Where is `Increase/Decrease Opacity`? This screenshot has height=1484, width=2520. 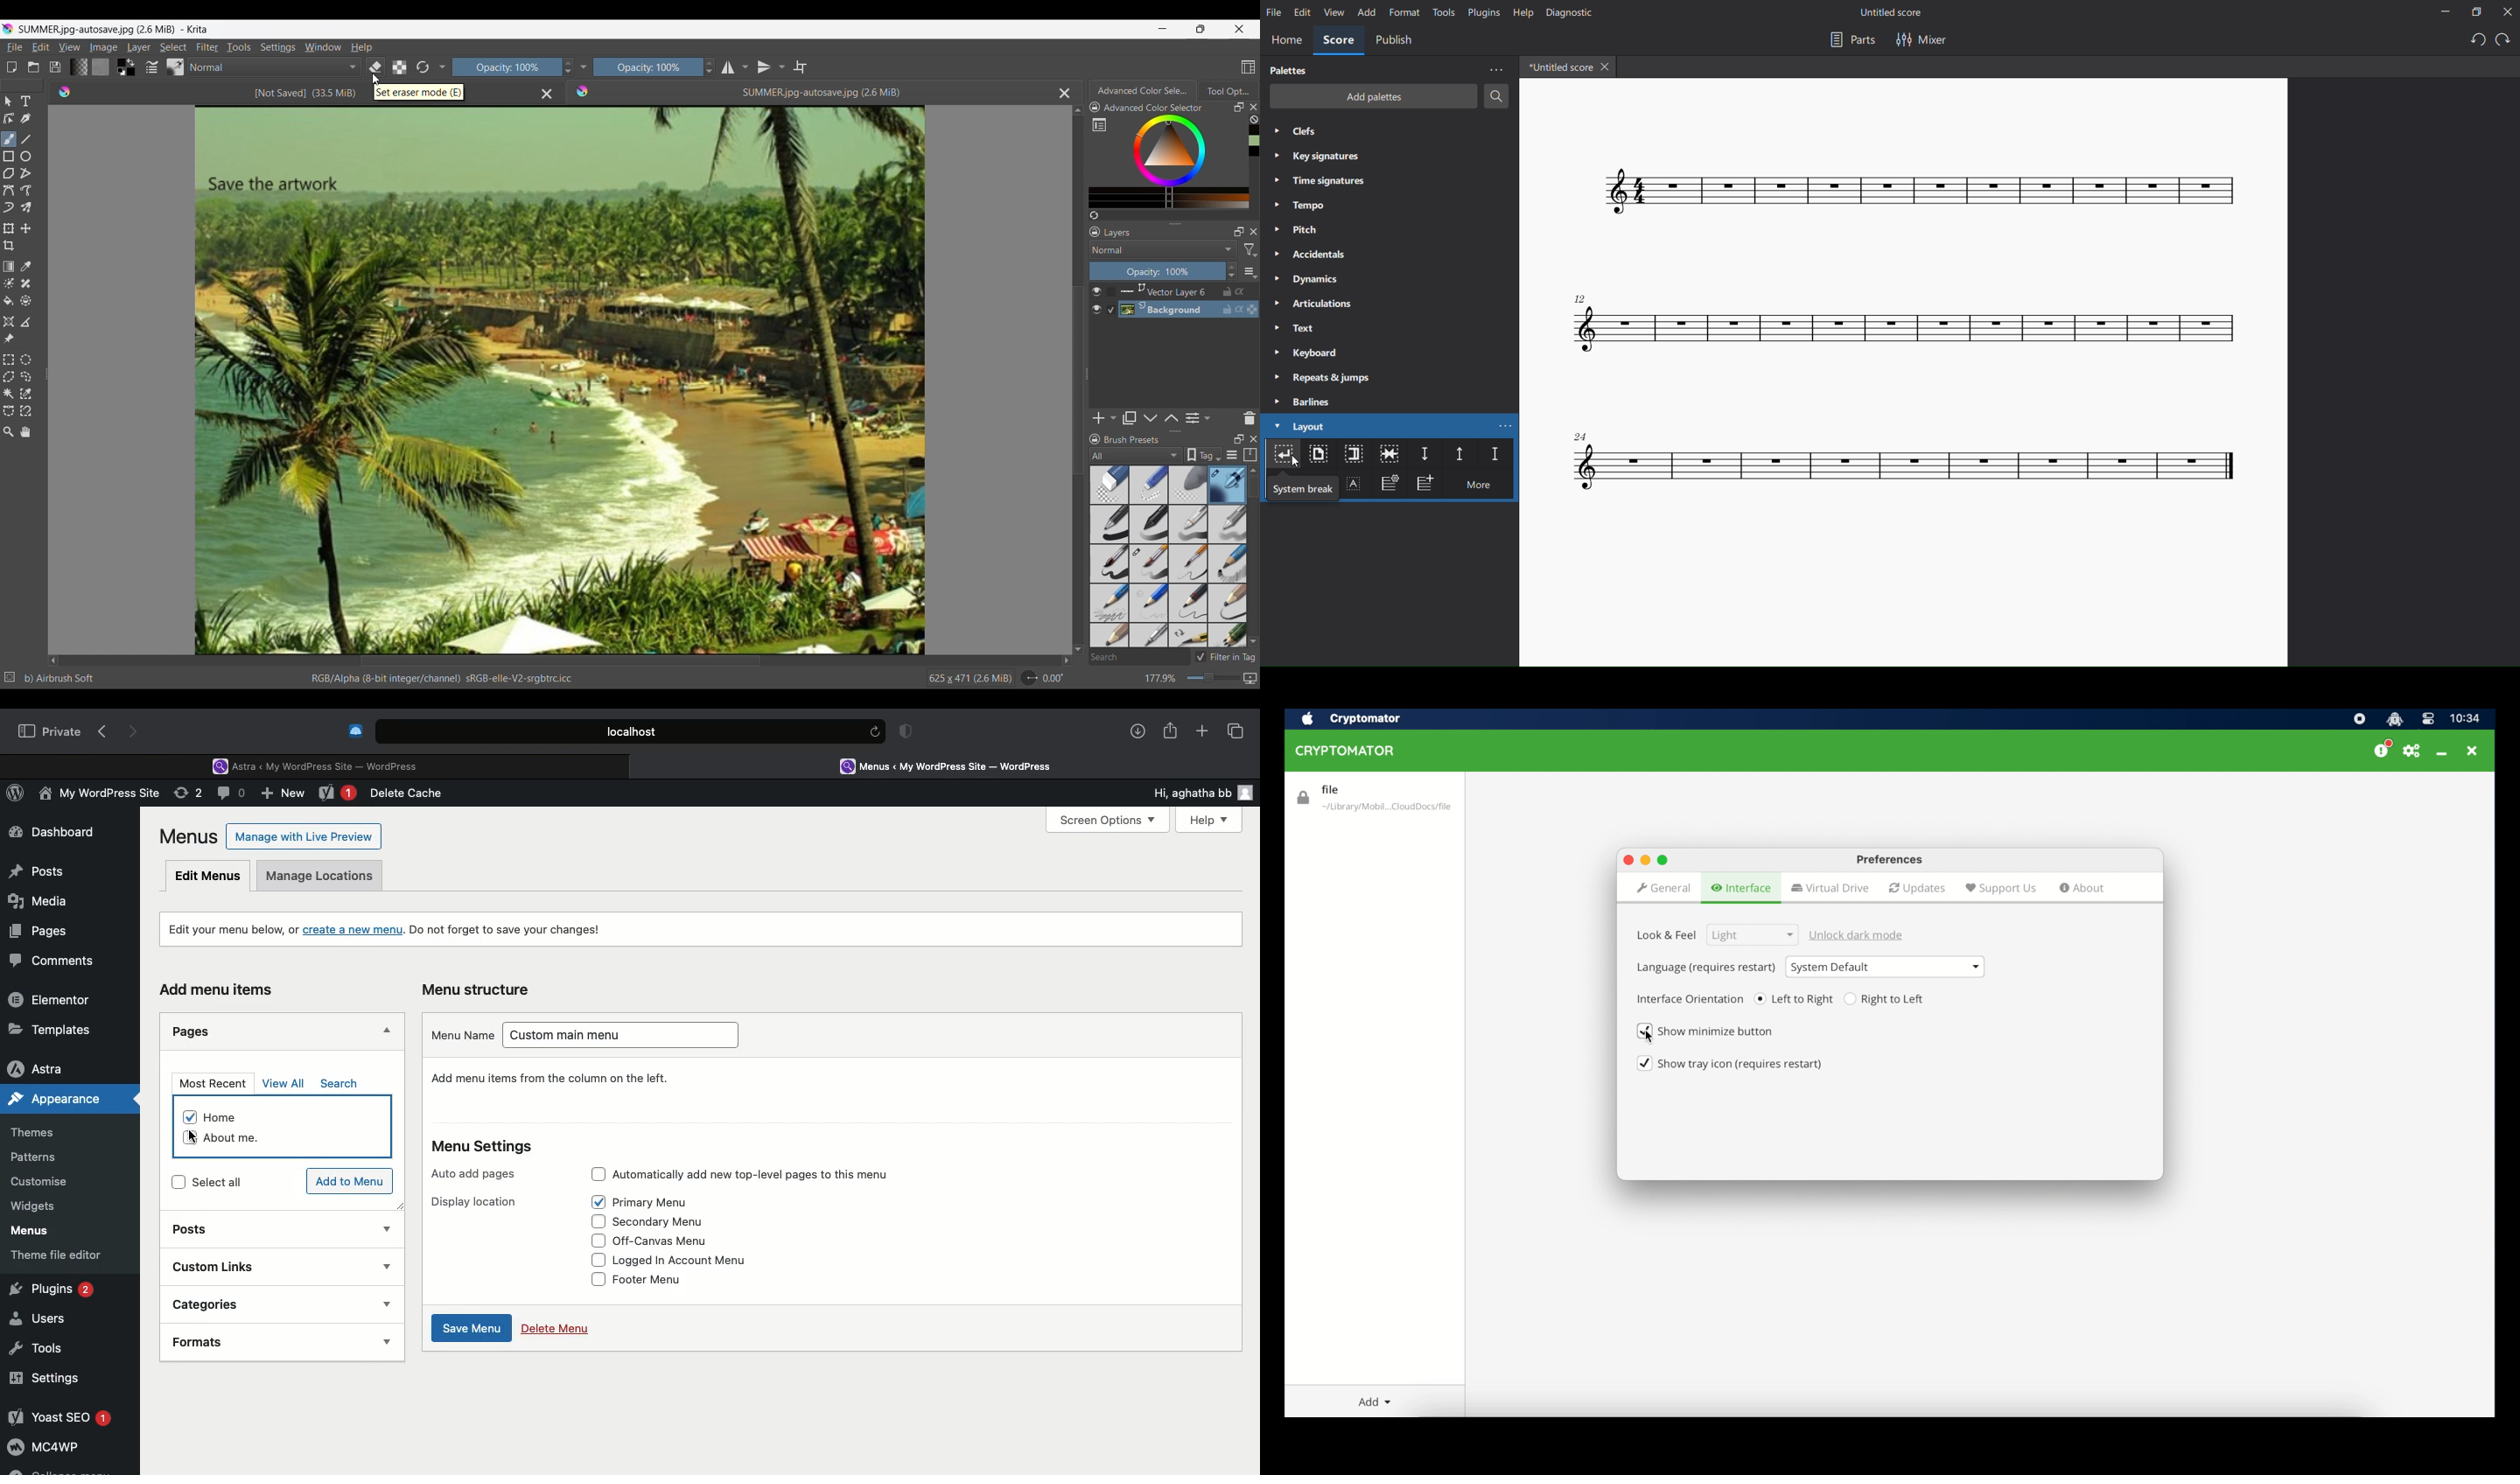
Increase/Decrease Opacity is located at coordinates (566, 68).